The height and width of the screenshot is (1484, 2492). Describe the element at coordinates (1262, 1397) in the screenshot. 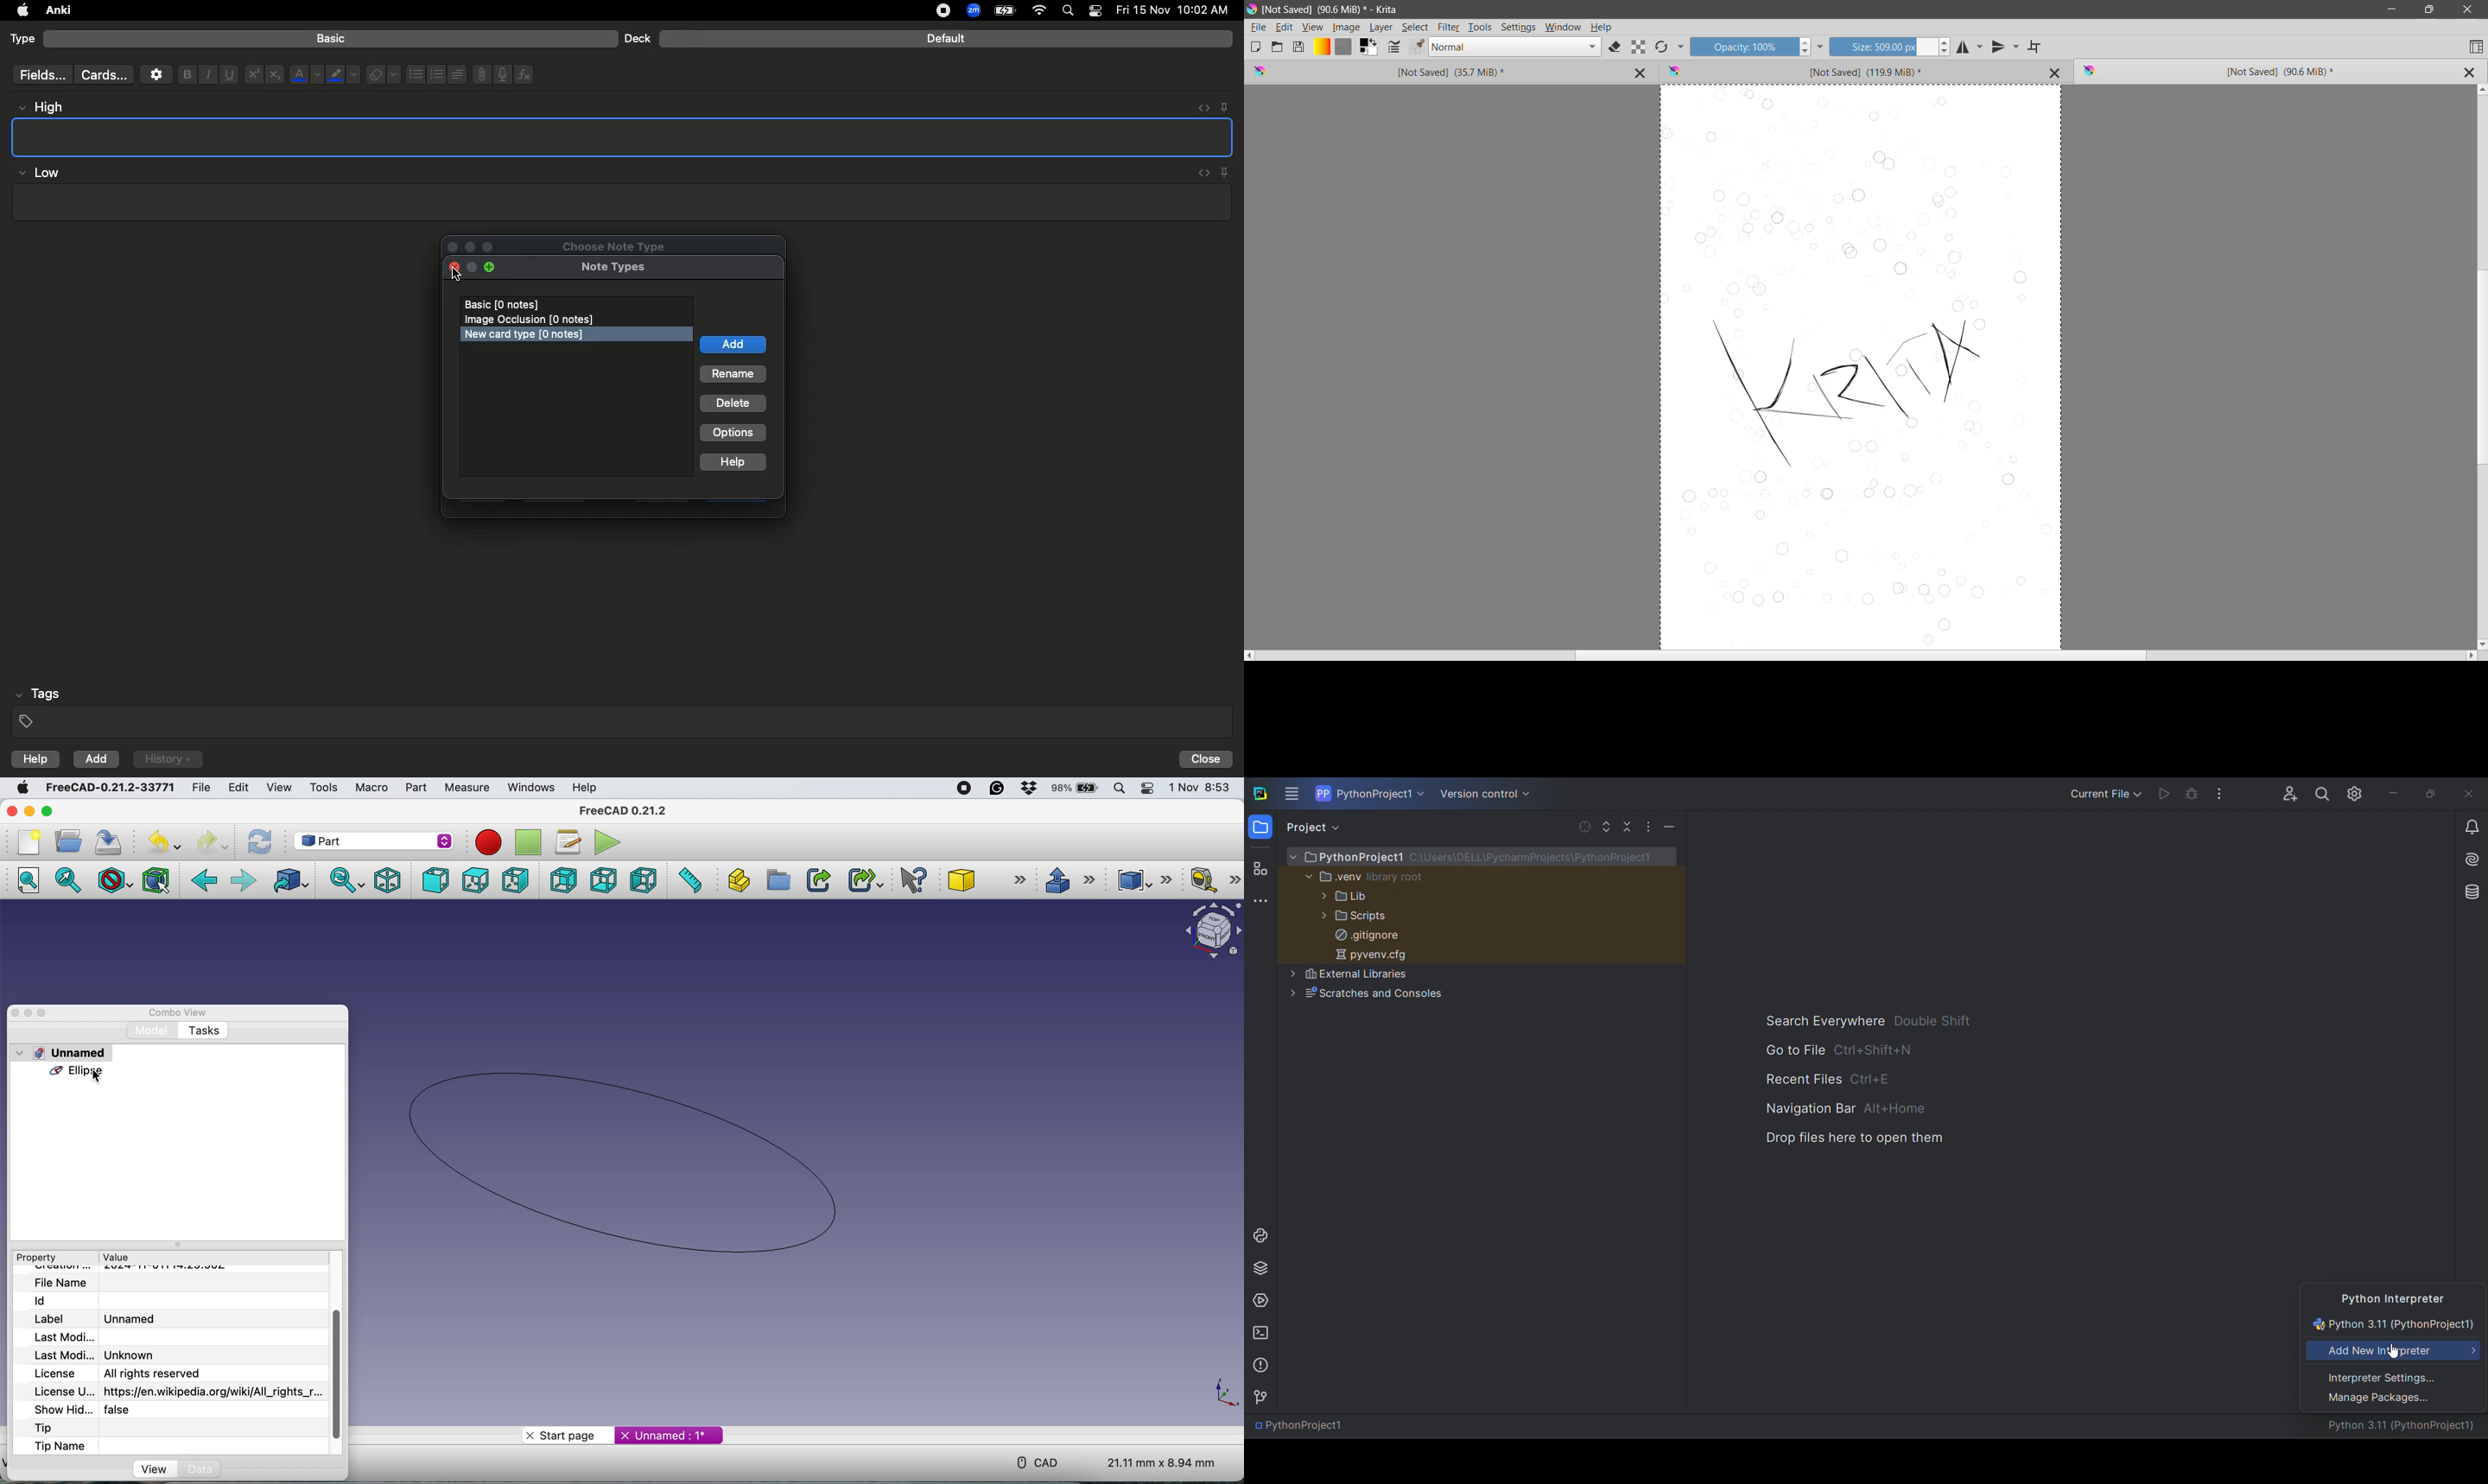

I see `version control` at that location.